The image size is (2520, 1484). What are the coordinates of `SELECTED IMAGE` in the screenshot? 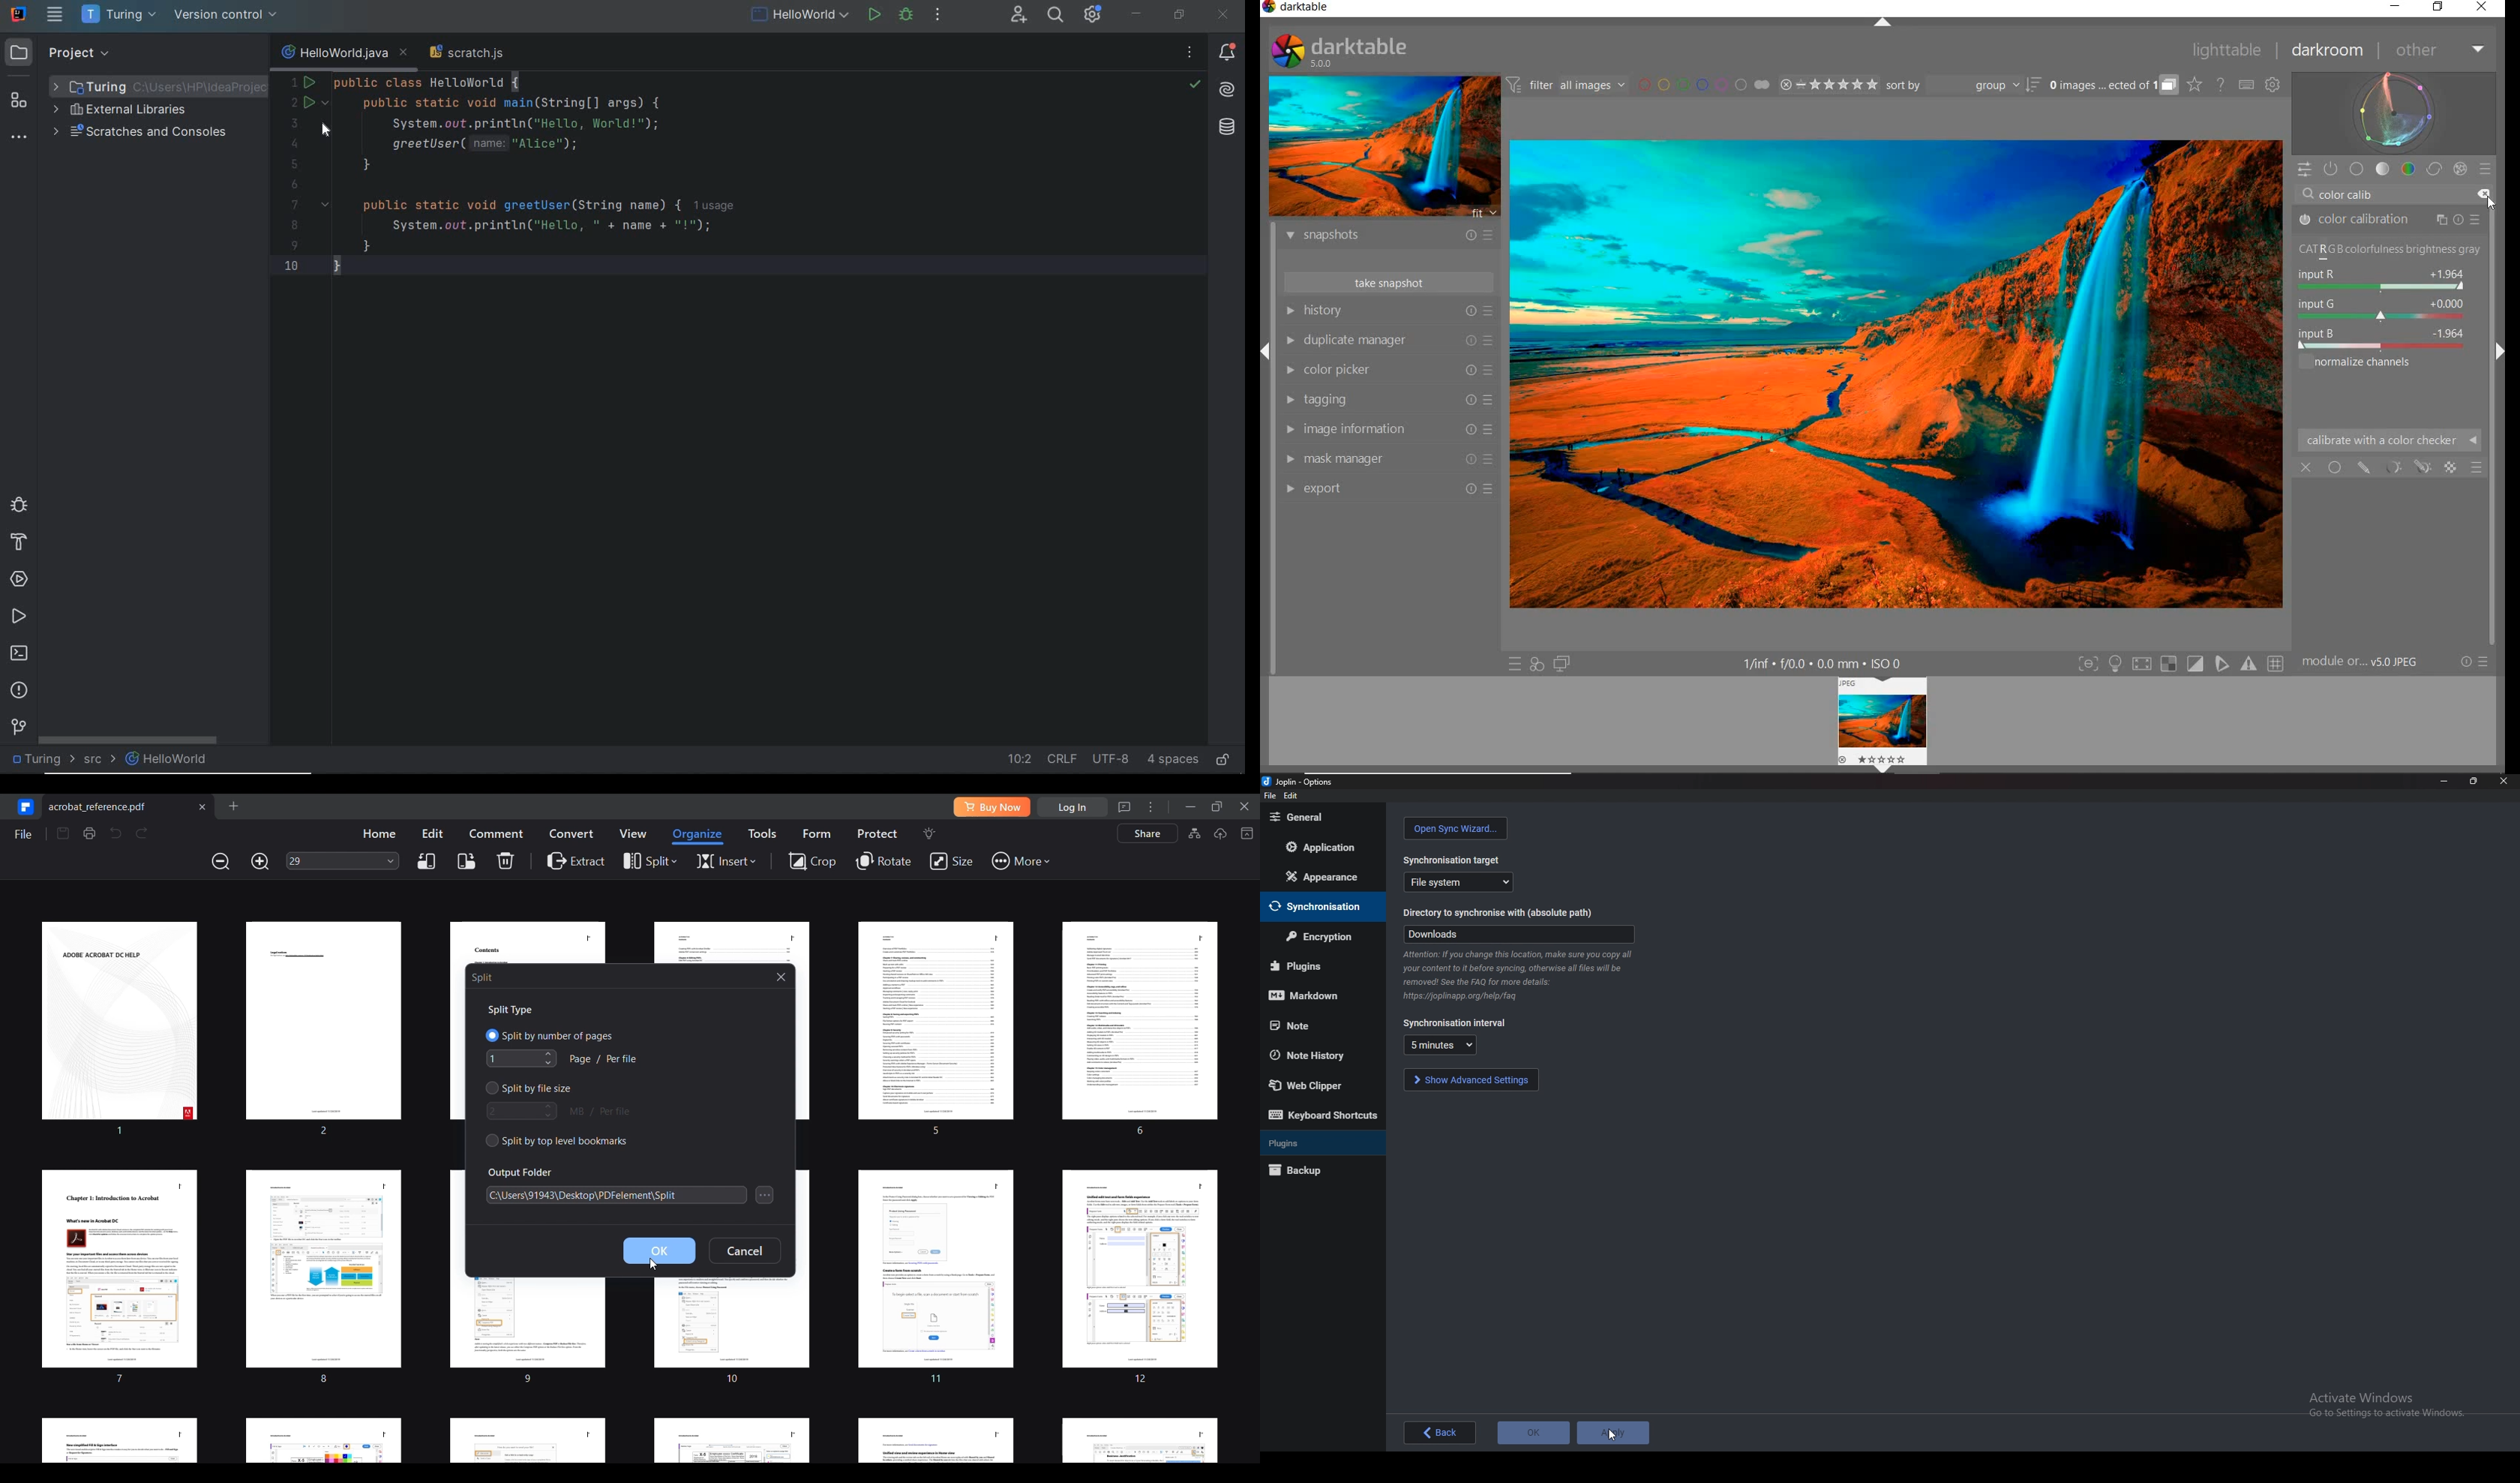 It's located at (1890, 380).